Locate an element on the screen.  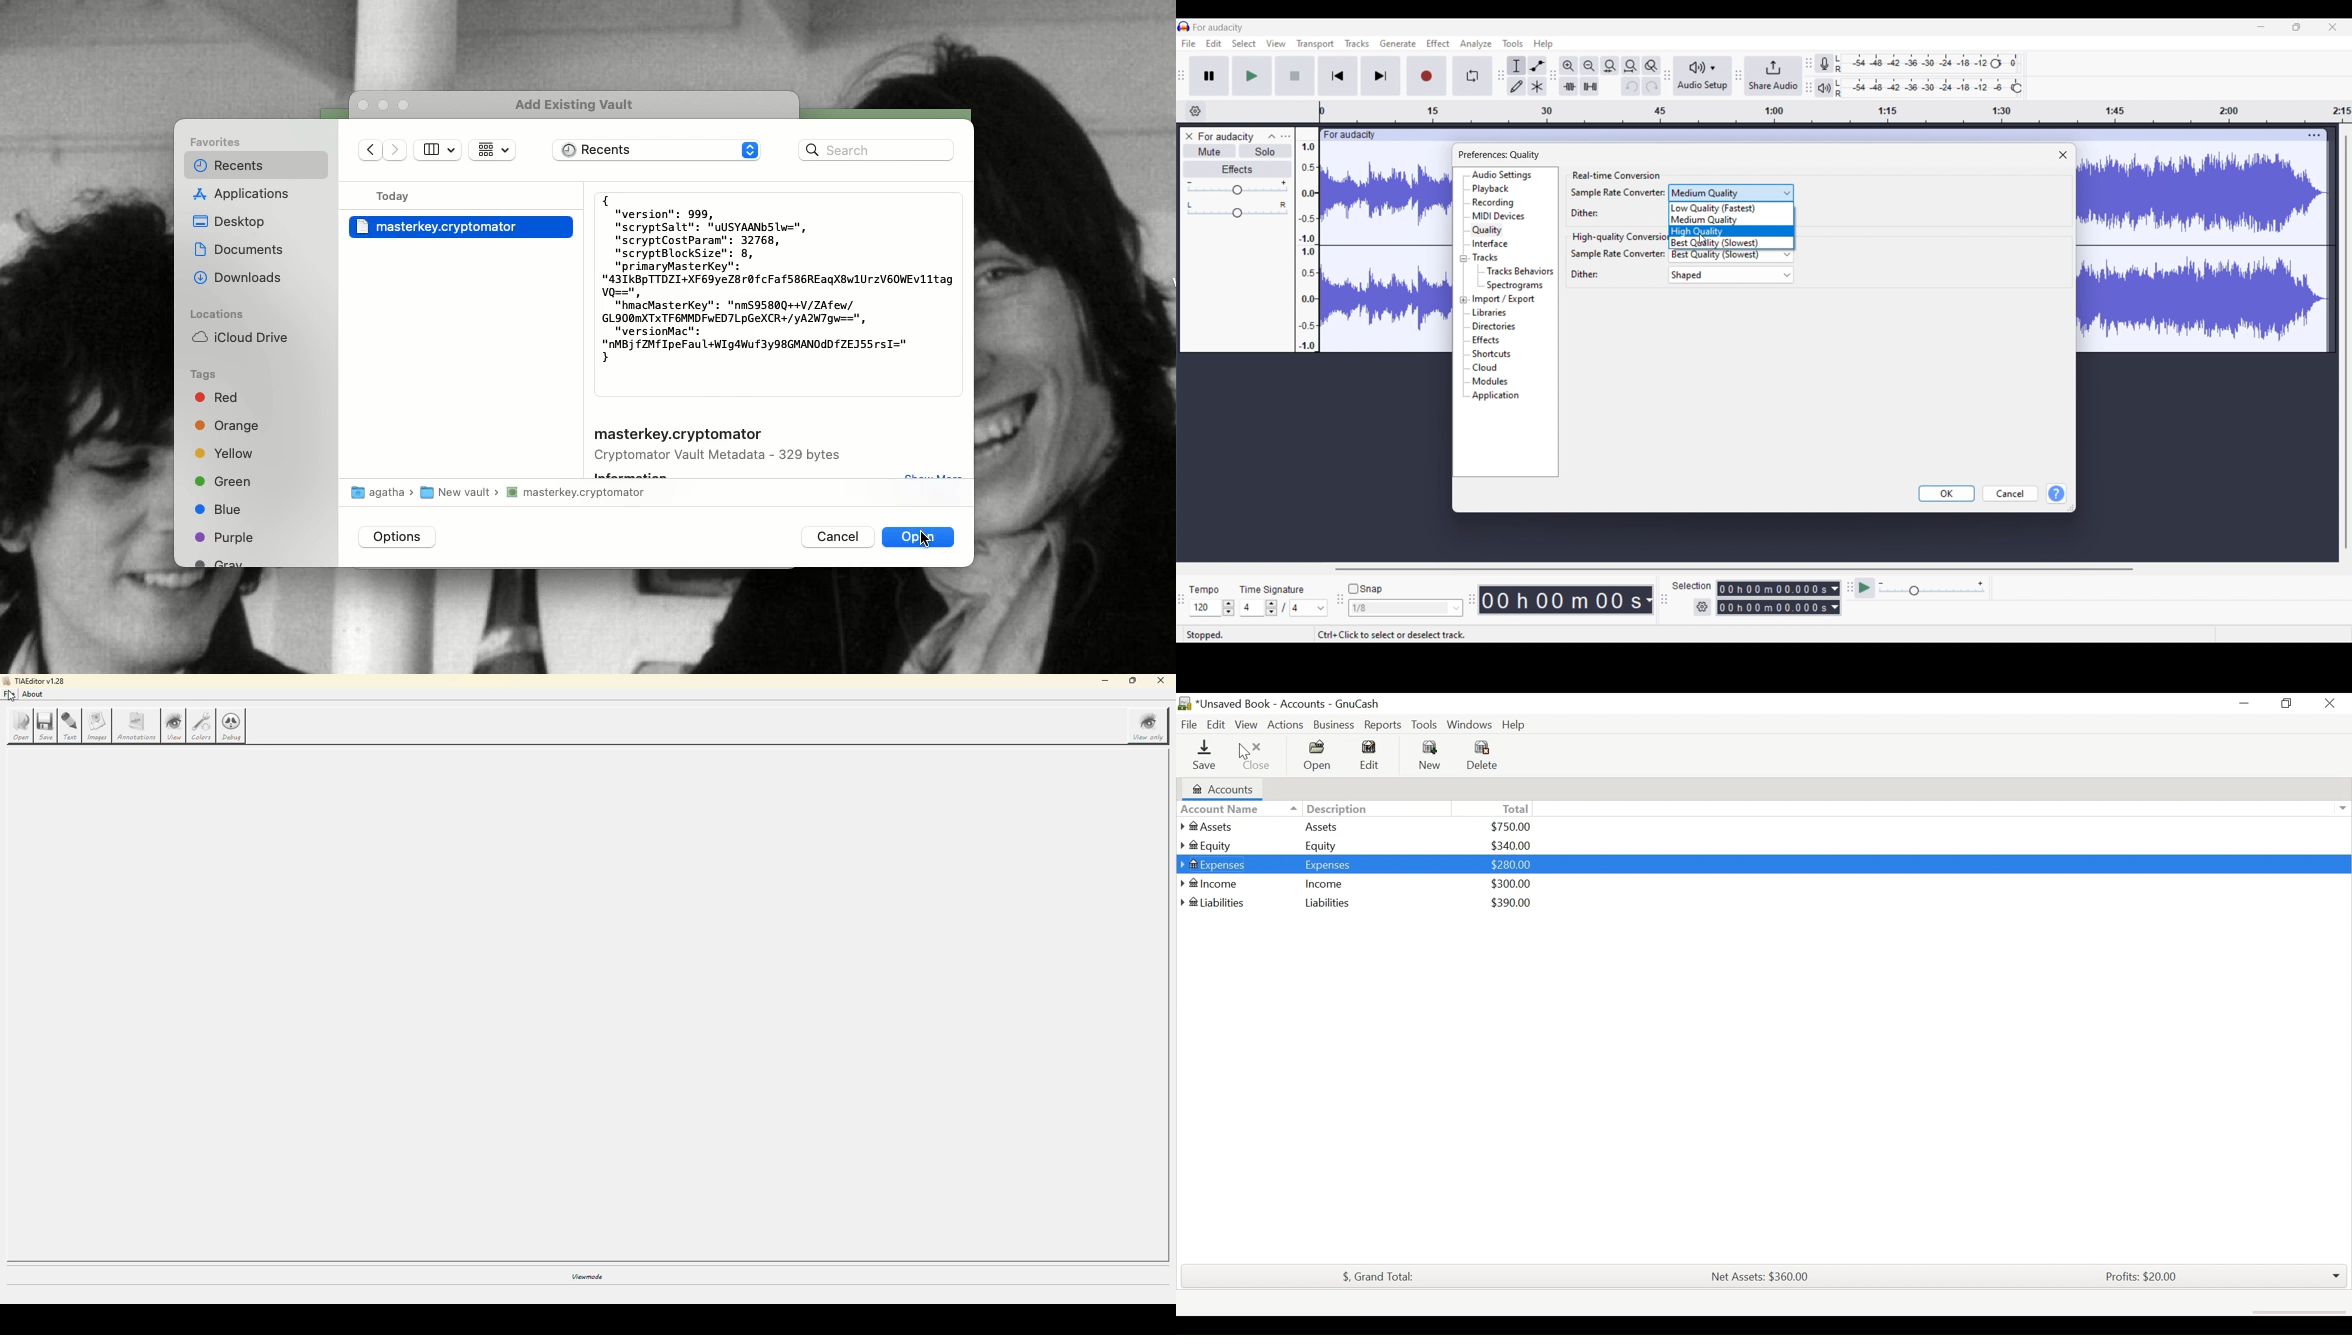
medium quality is located at coordinates (1733, 220).